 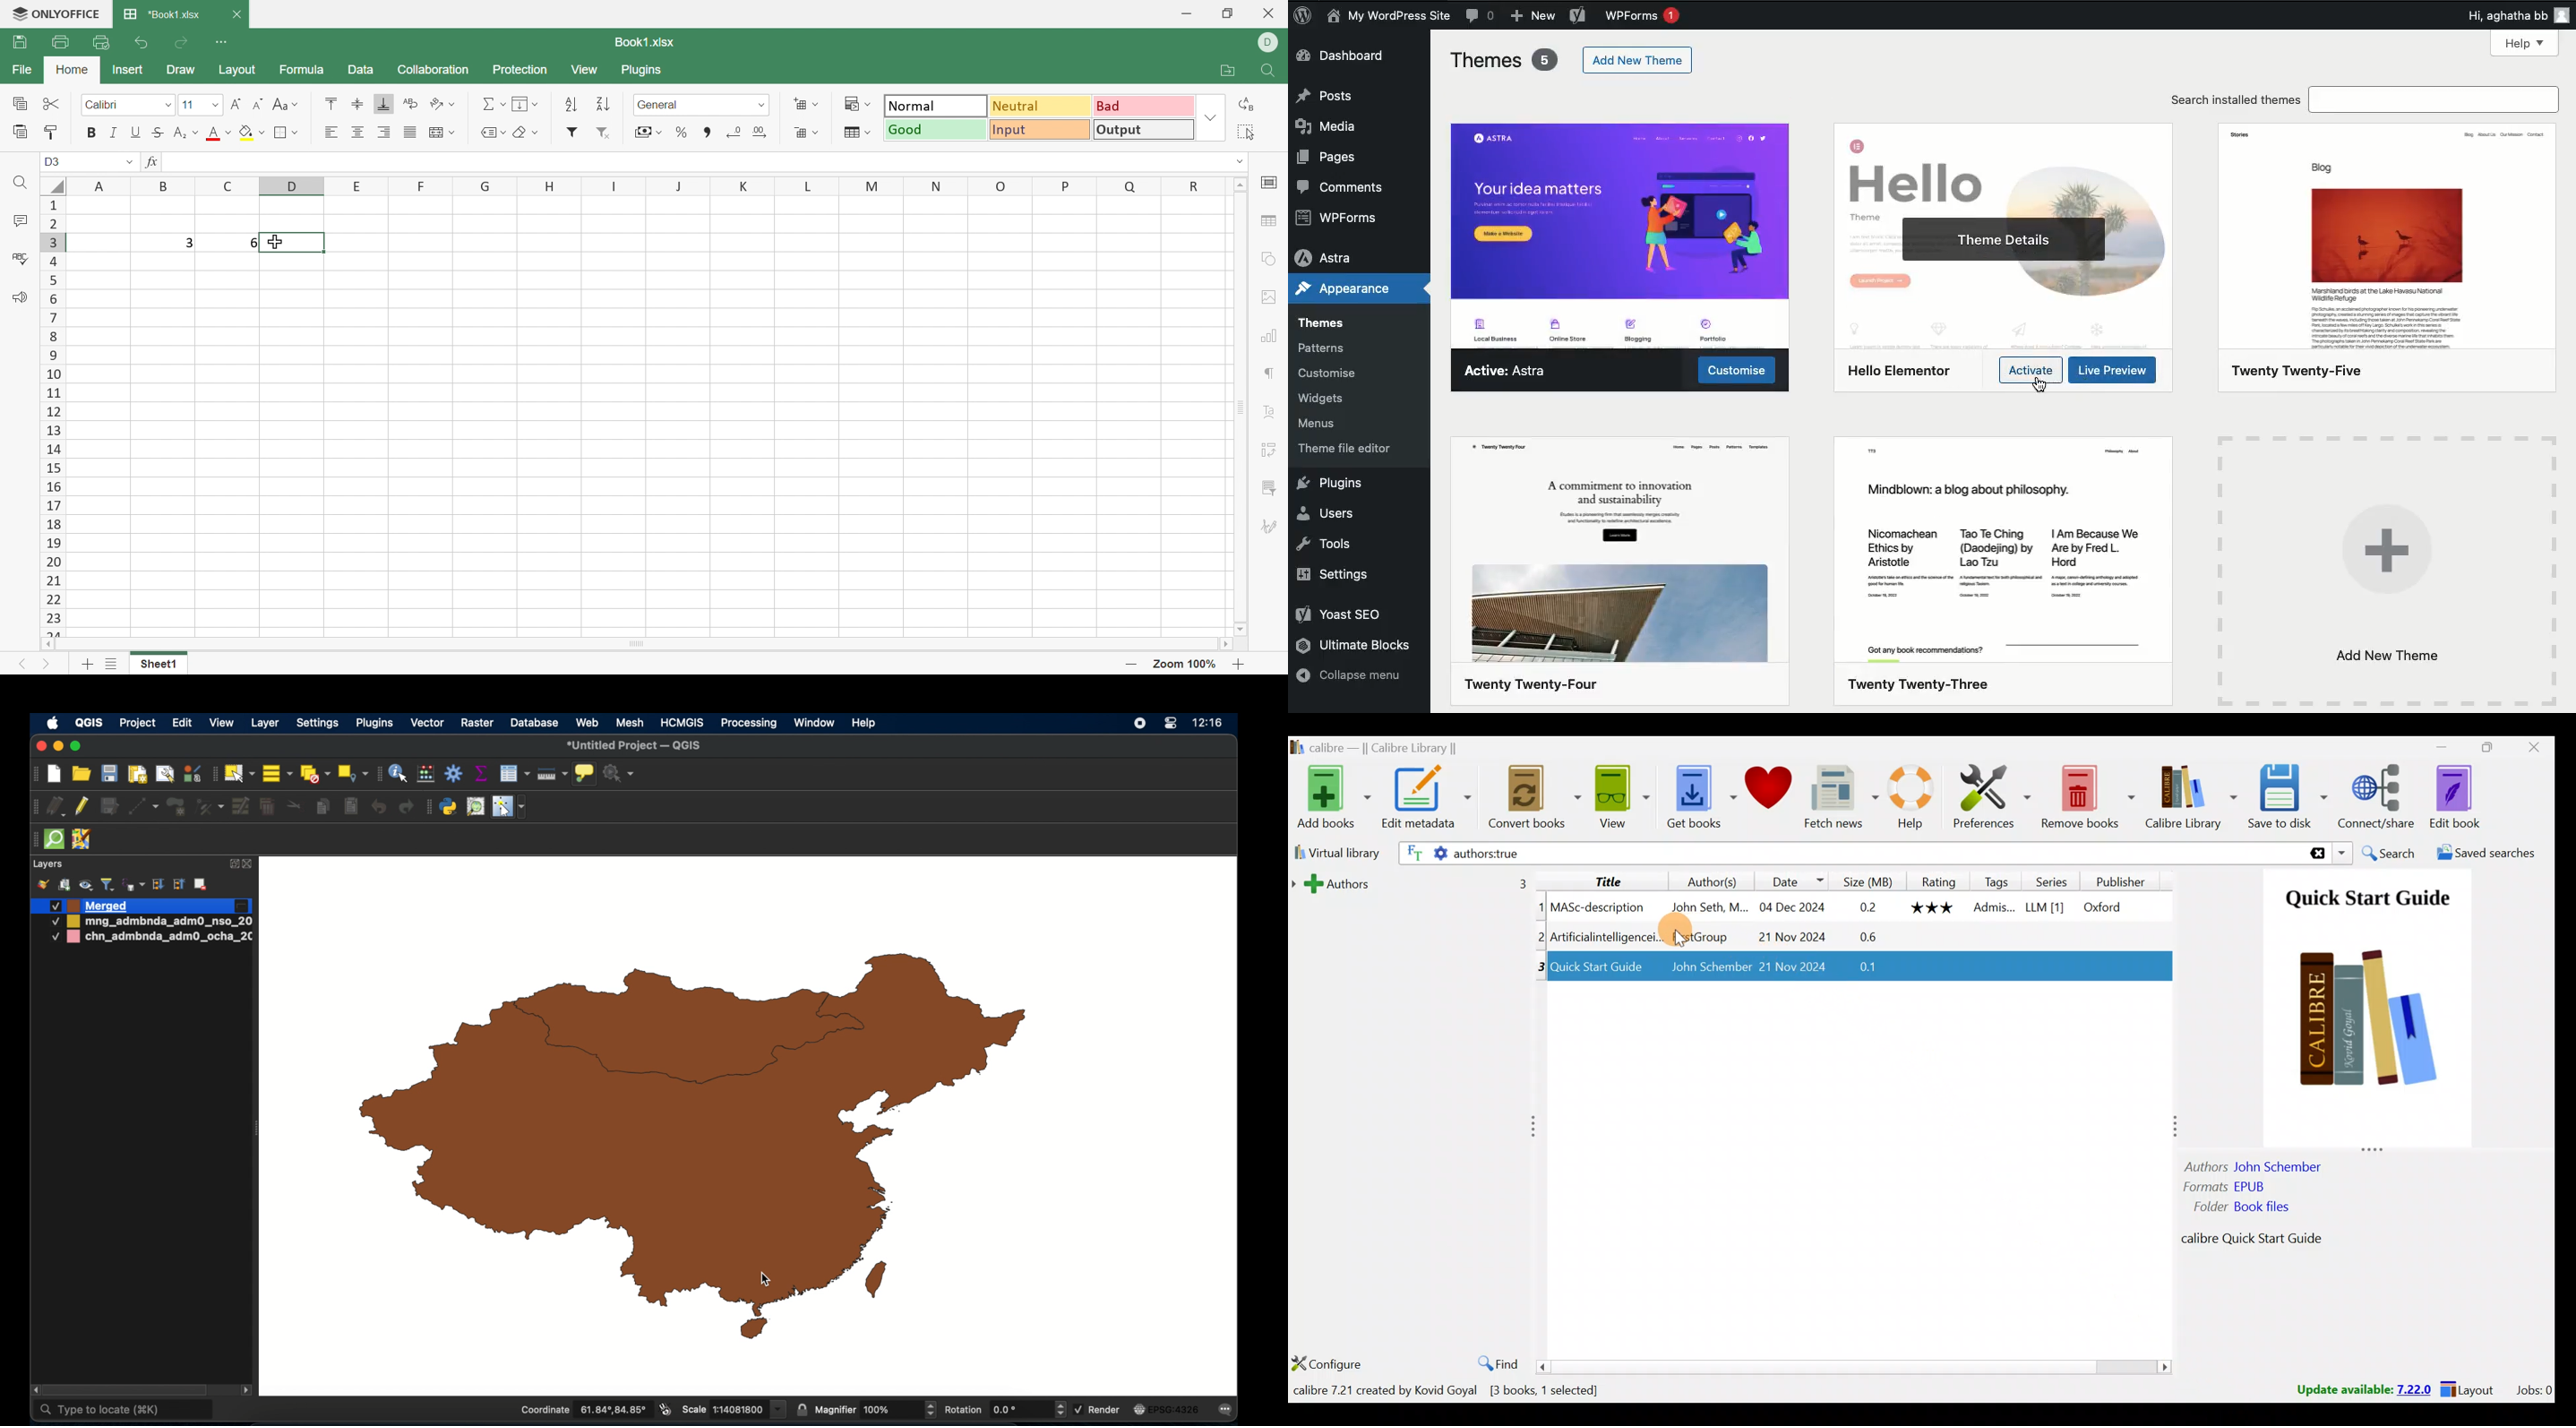 I want to click on Jobs, so click(x=2533, y=1390).